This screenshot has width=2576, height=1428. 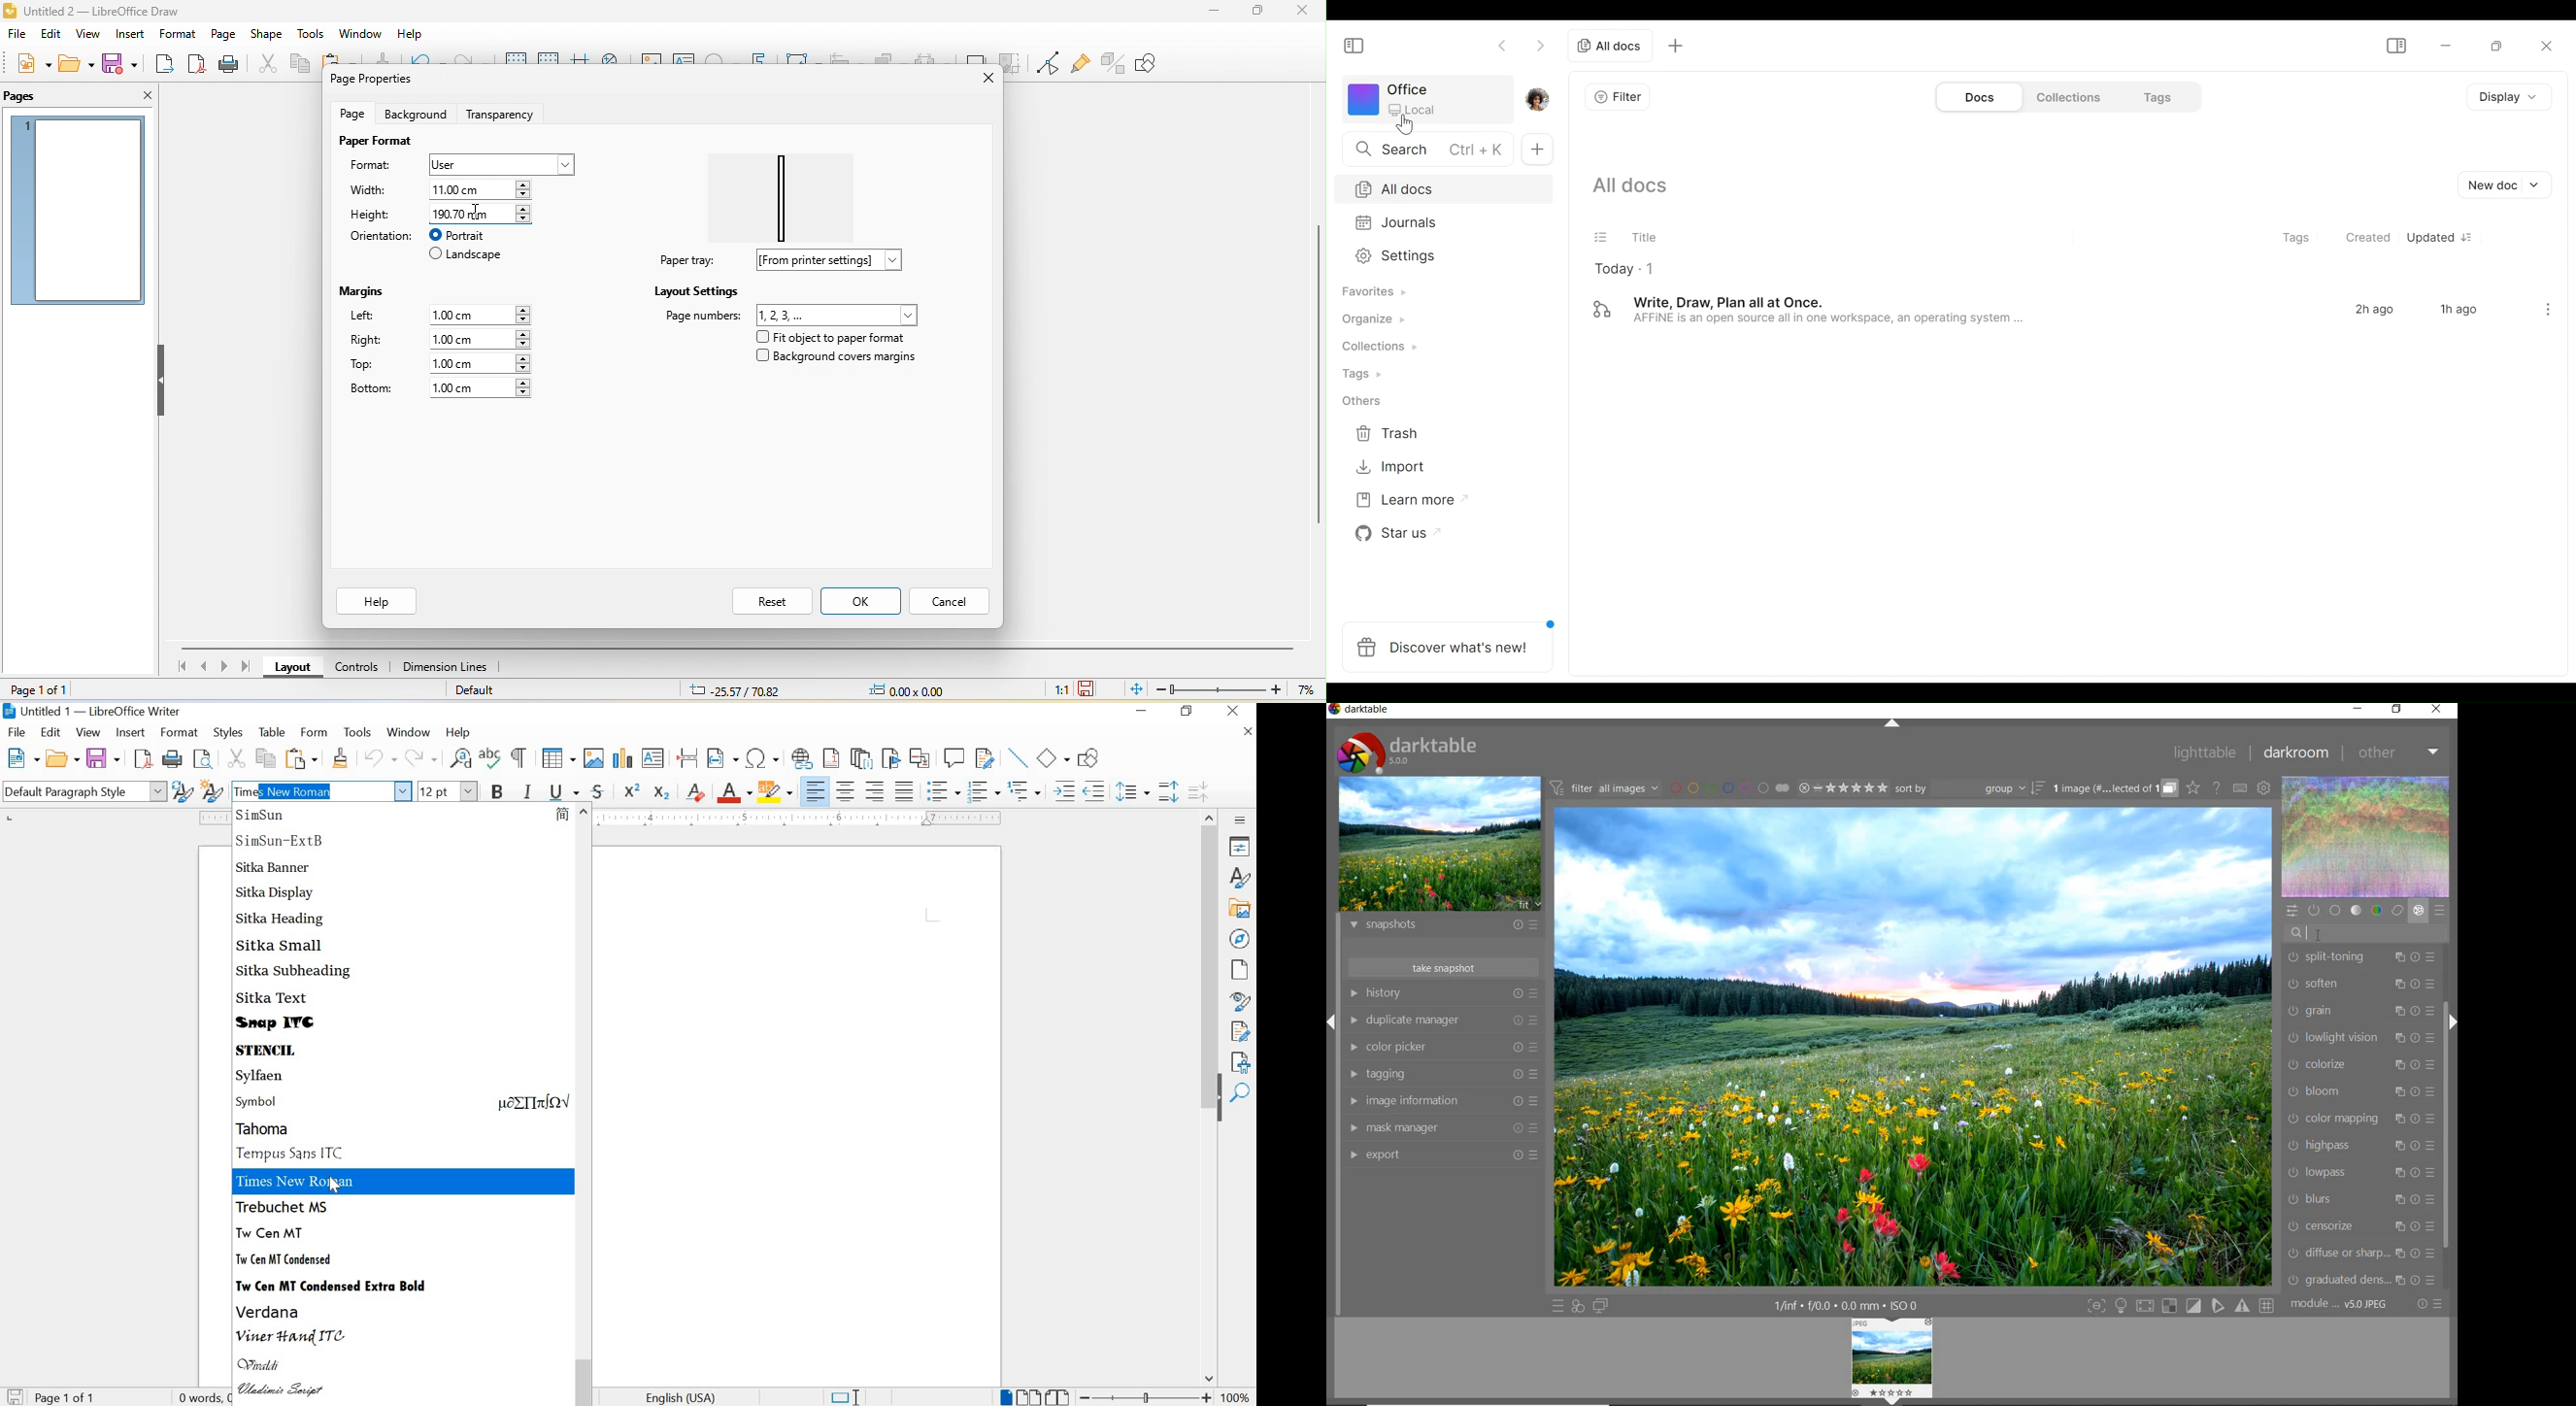 What do you see at coordinates (1442, 1127) in the screenshot?
I see `mask manager` at bounding box center [1442, 1127].